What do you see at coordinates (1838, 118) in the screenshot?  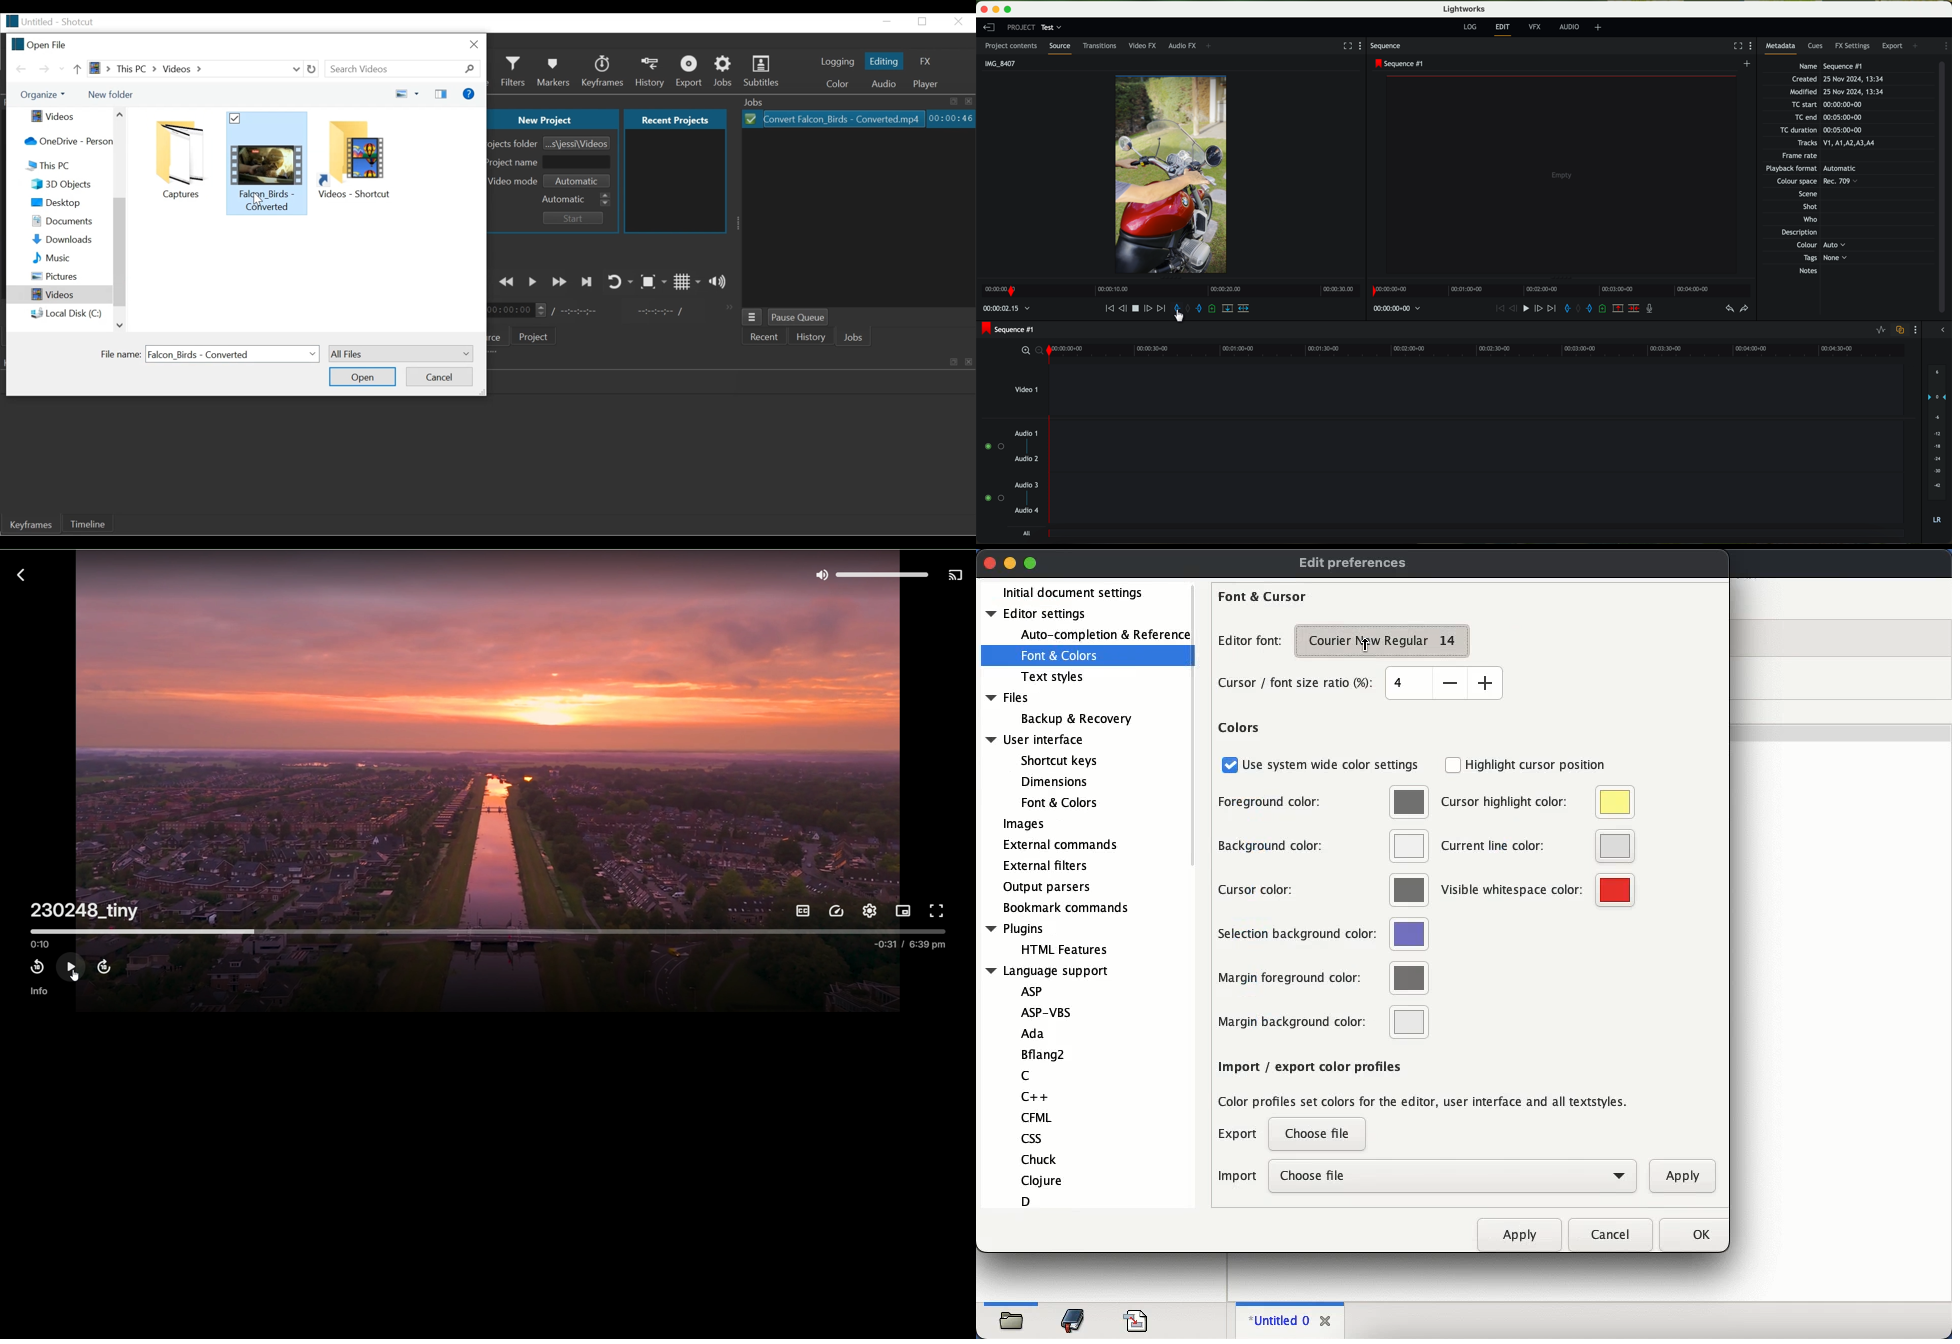 I see `TC end` at bounding box center [1838, 118].